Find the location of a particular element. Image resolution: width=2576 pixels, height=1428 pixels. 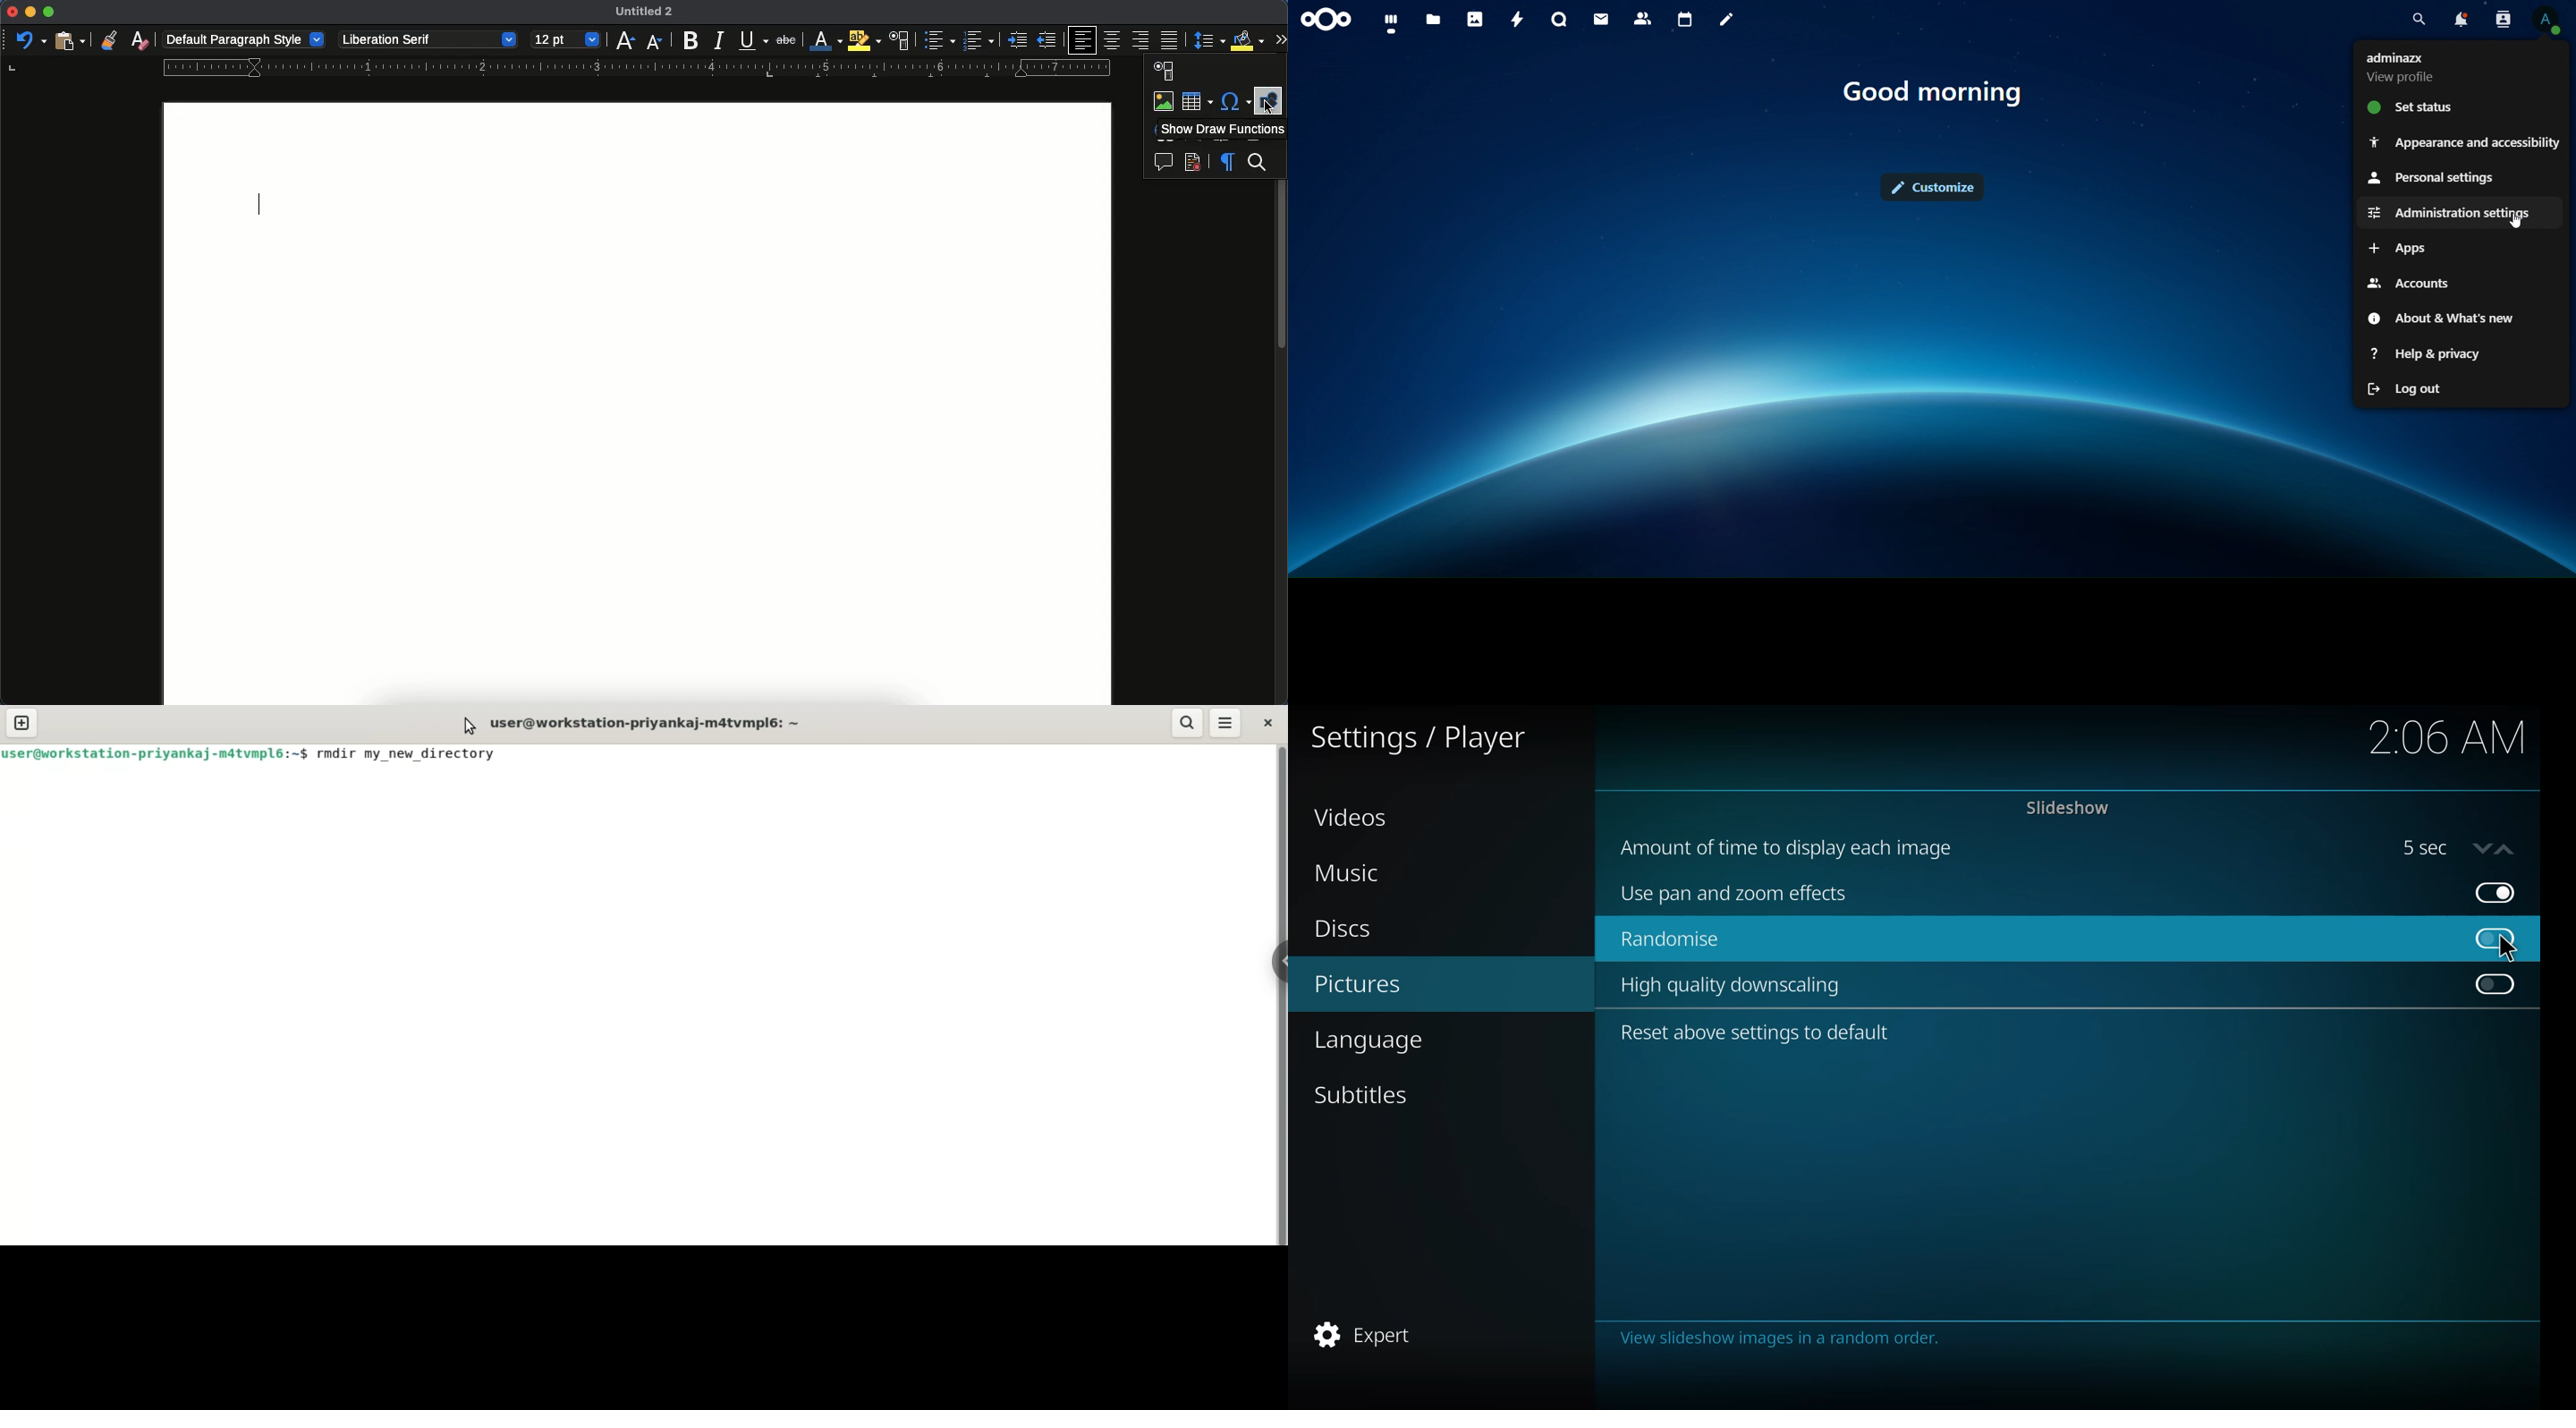

cursor is located at coordinates (2507, 948).